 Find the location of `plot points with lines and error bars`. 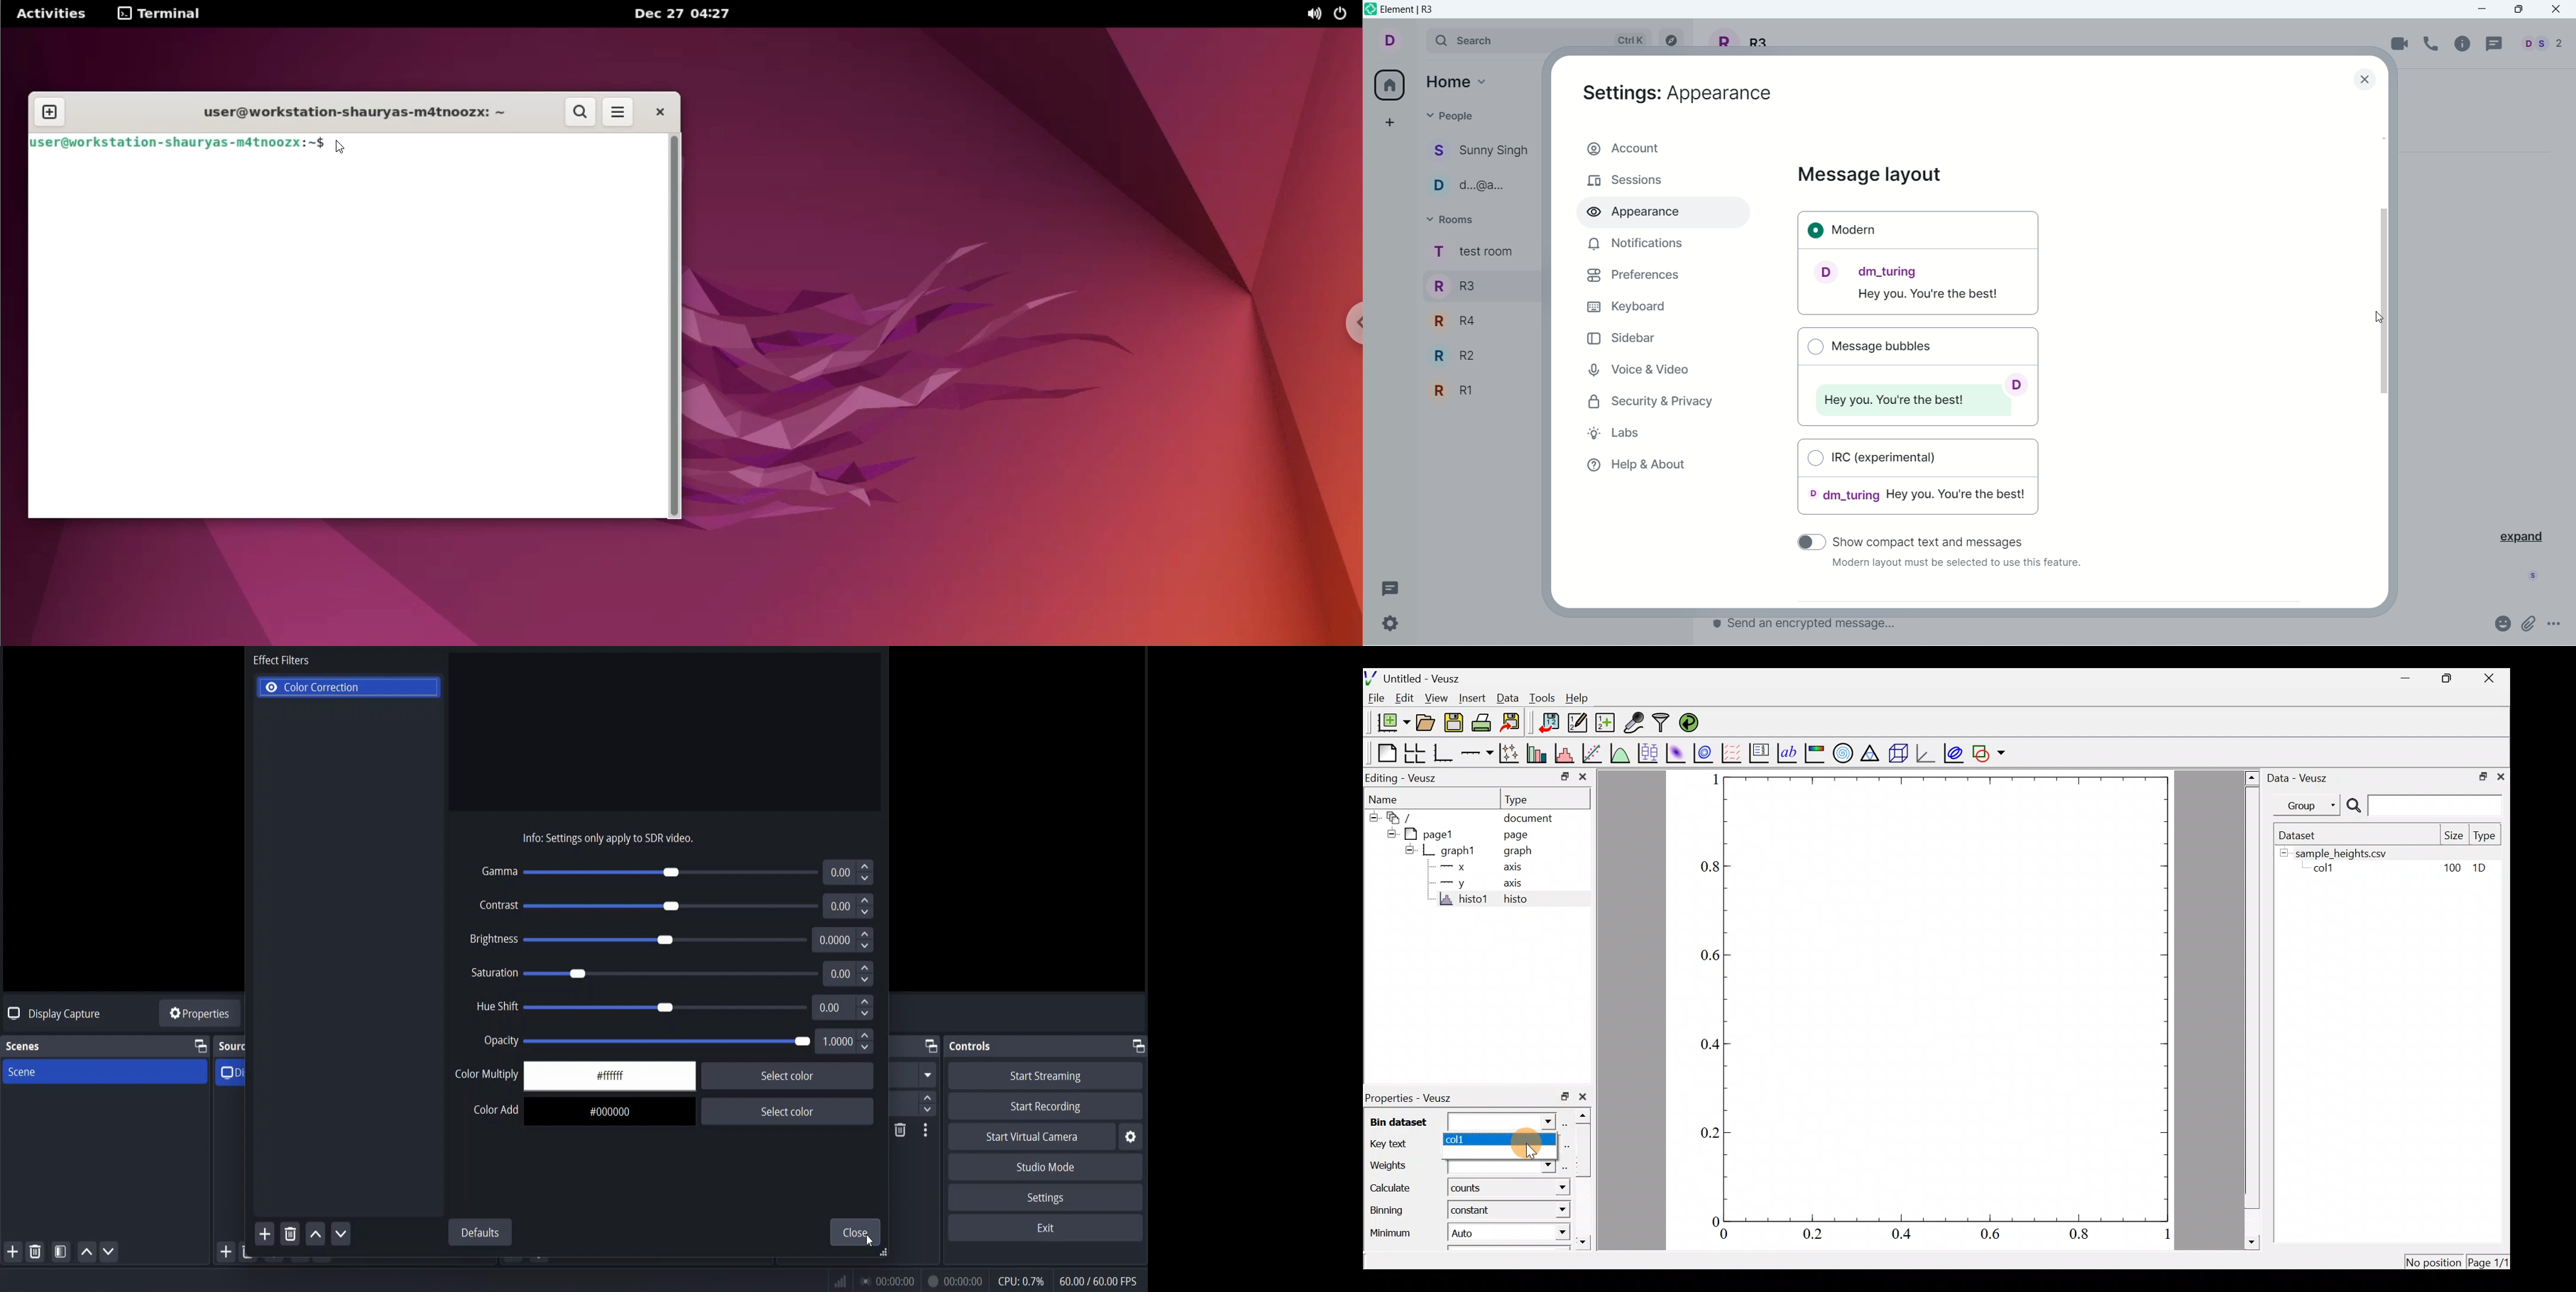

plot points with lines and error bars is located at coordinates (1509, 752).